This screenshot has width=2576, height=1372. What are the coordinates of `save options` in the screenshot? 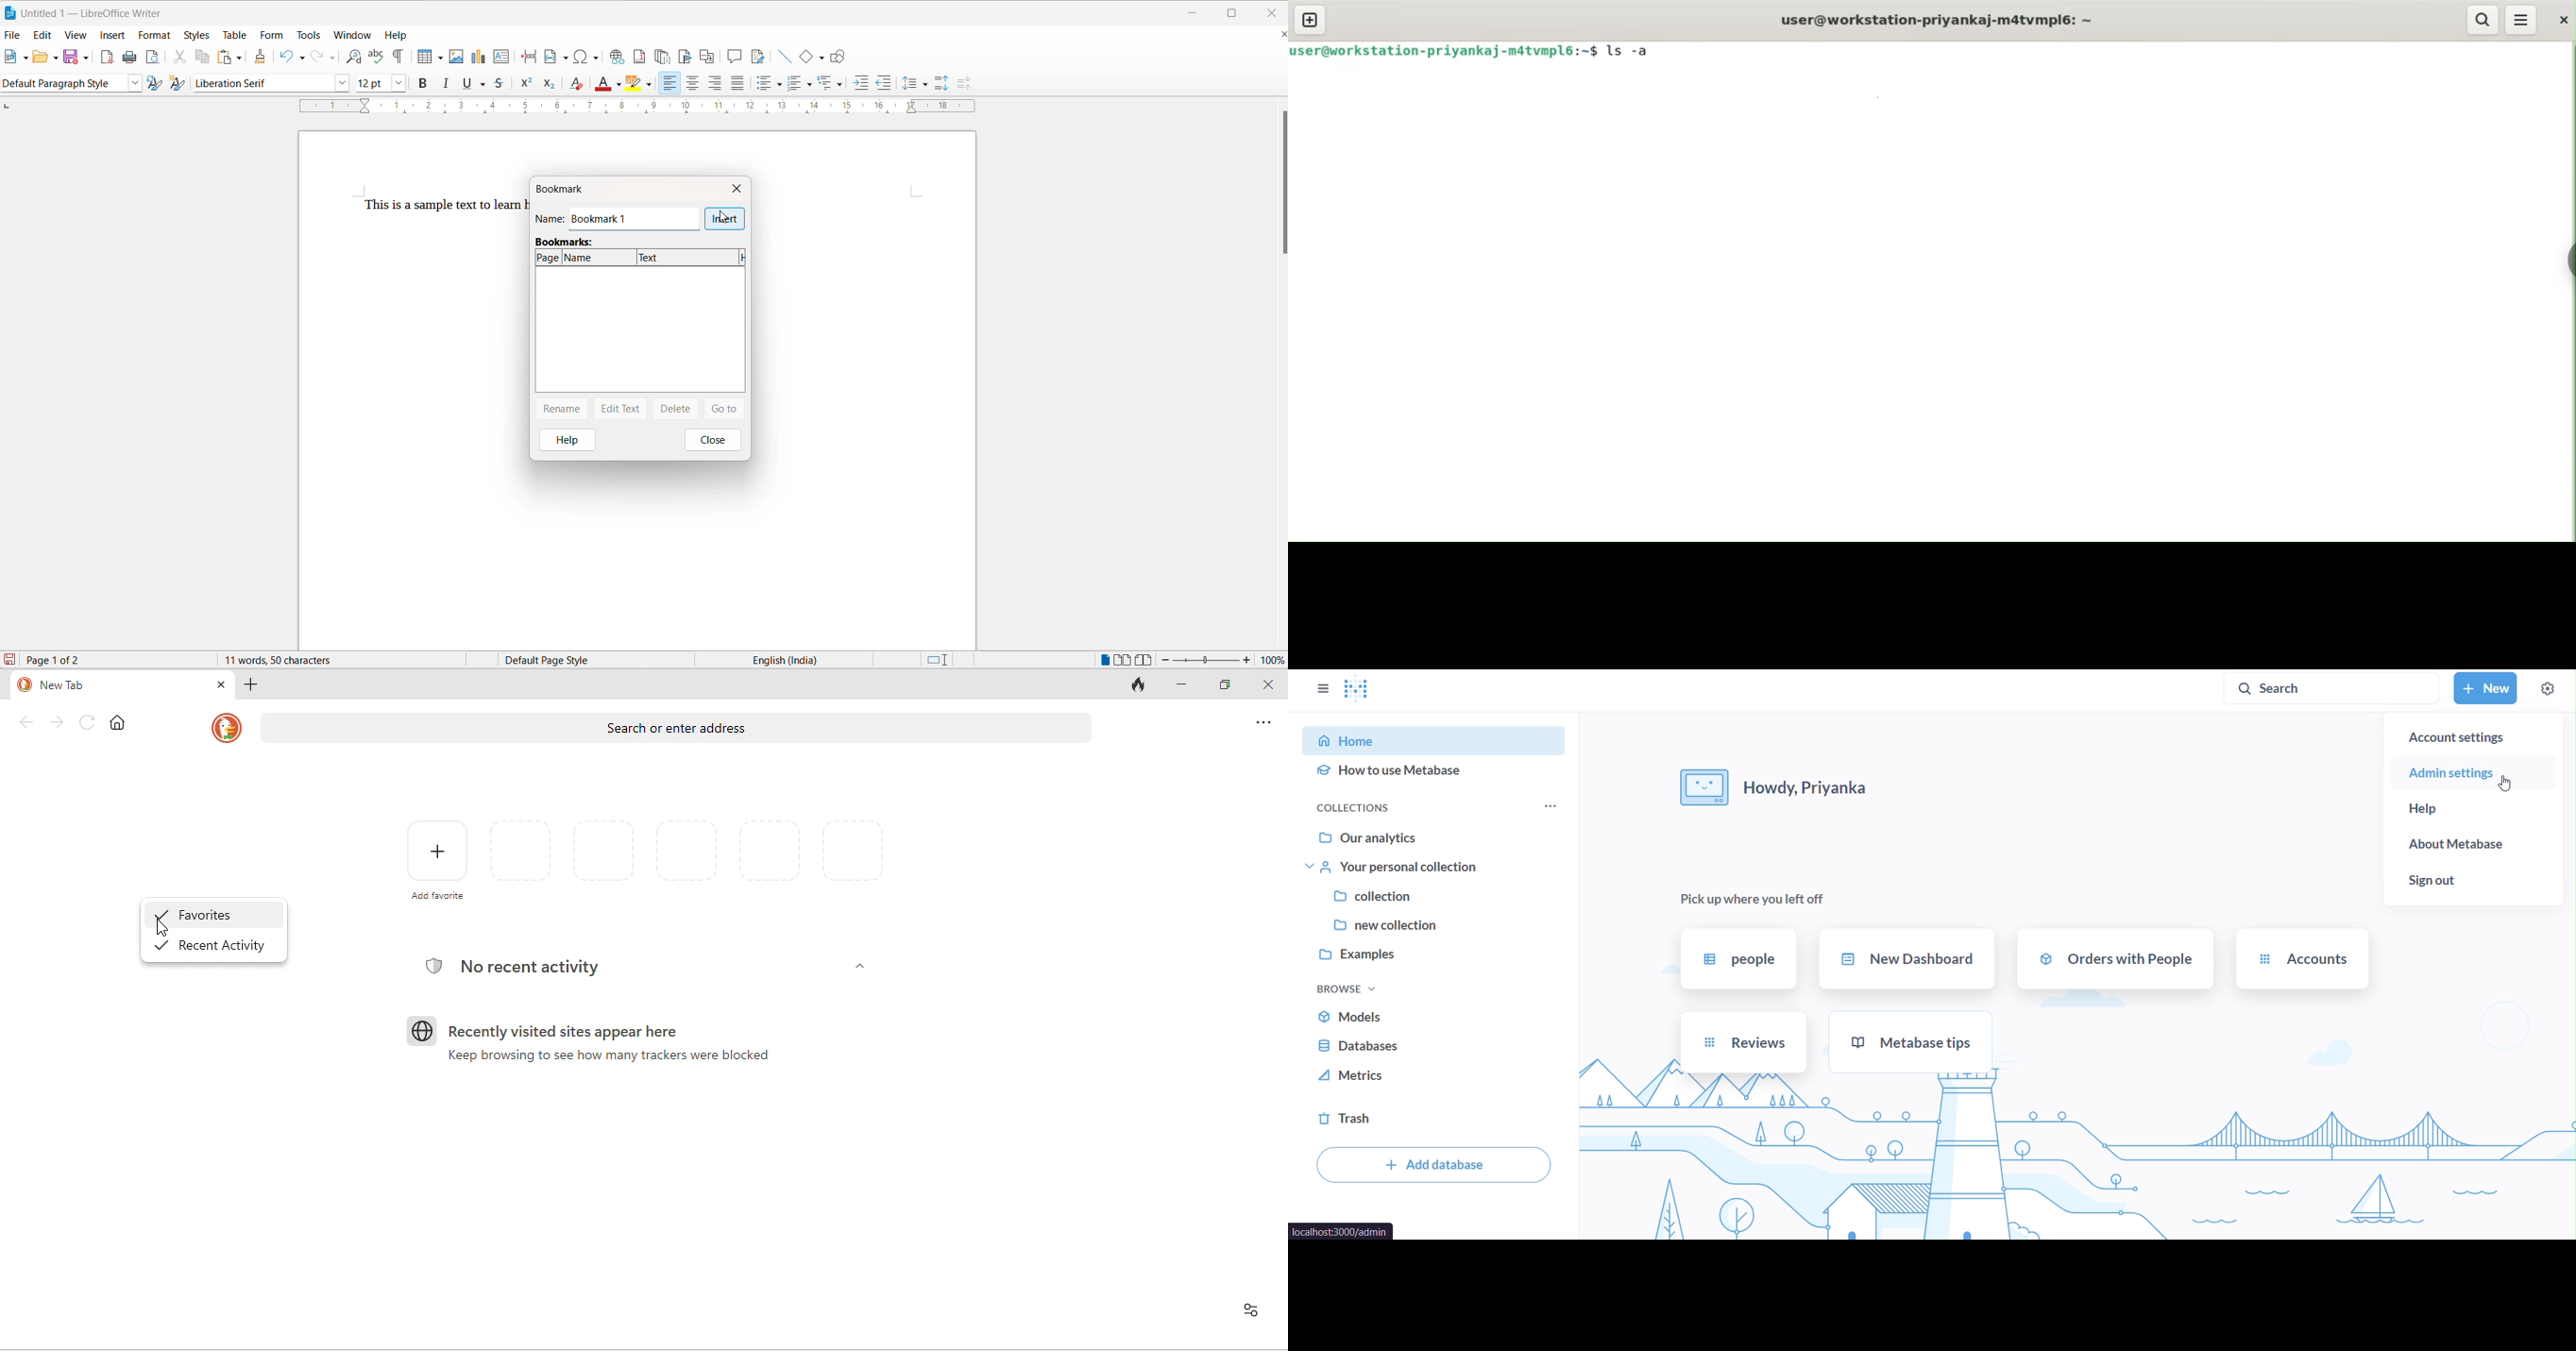 It's located at (85, 59).